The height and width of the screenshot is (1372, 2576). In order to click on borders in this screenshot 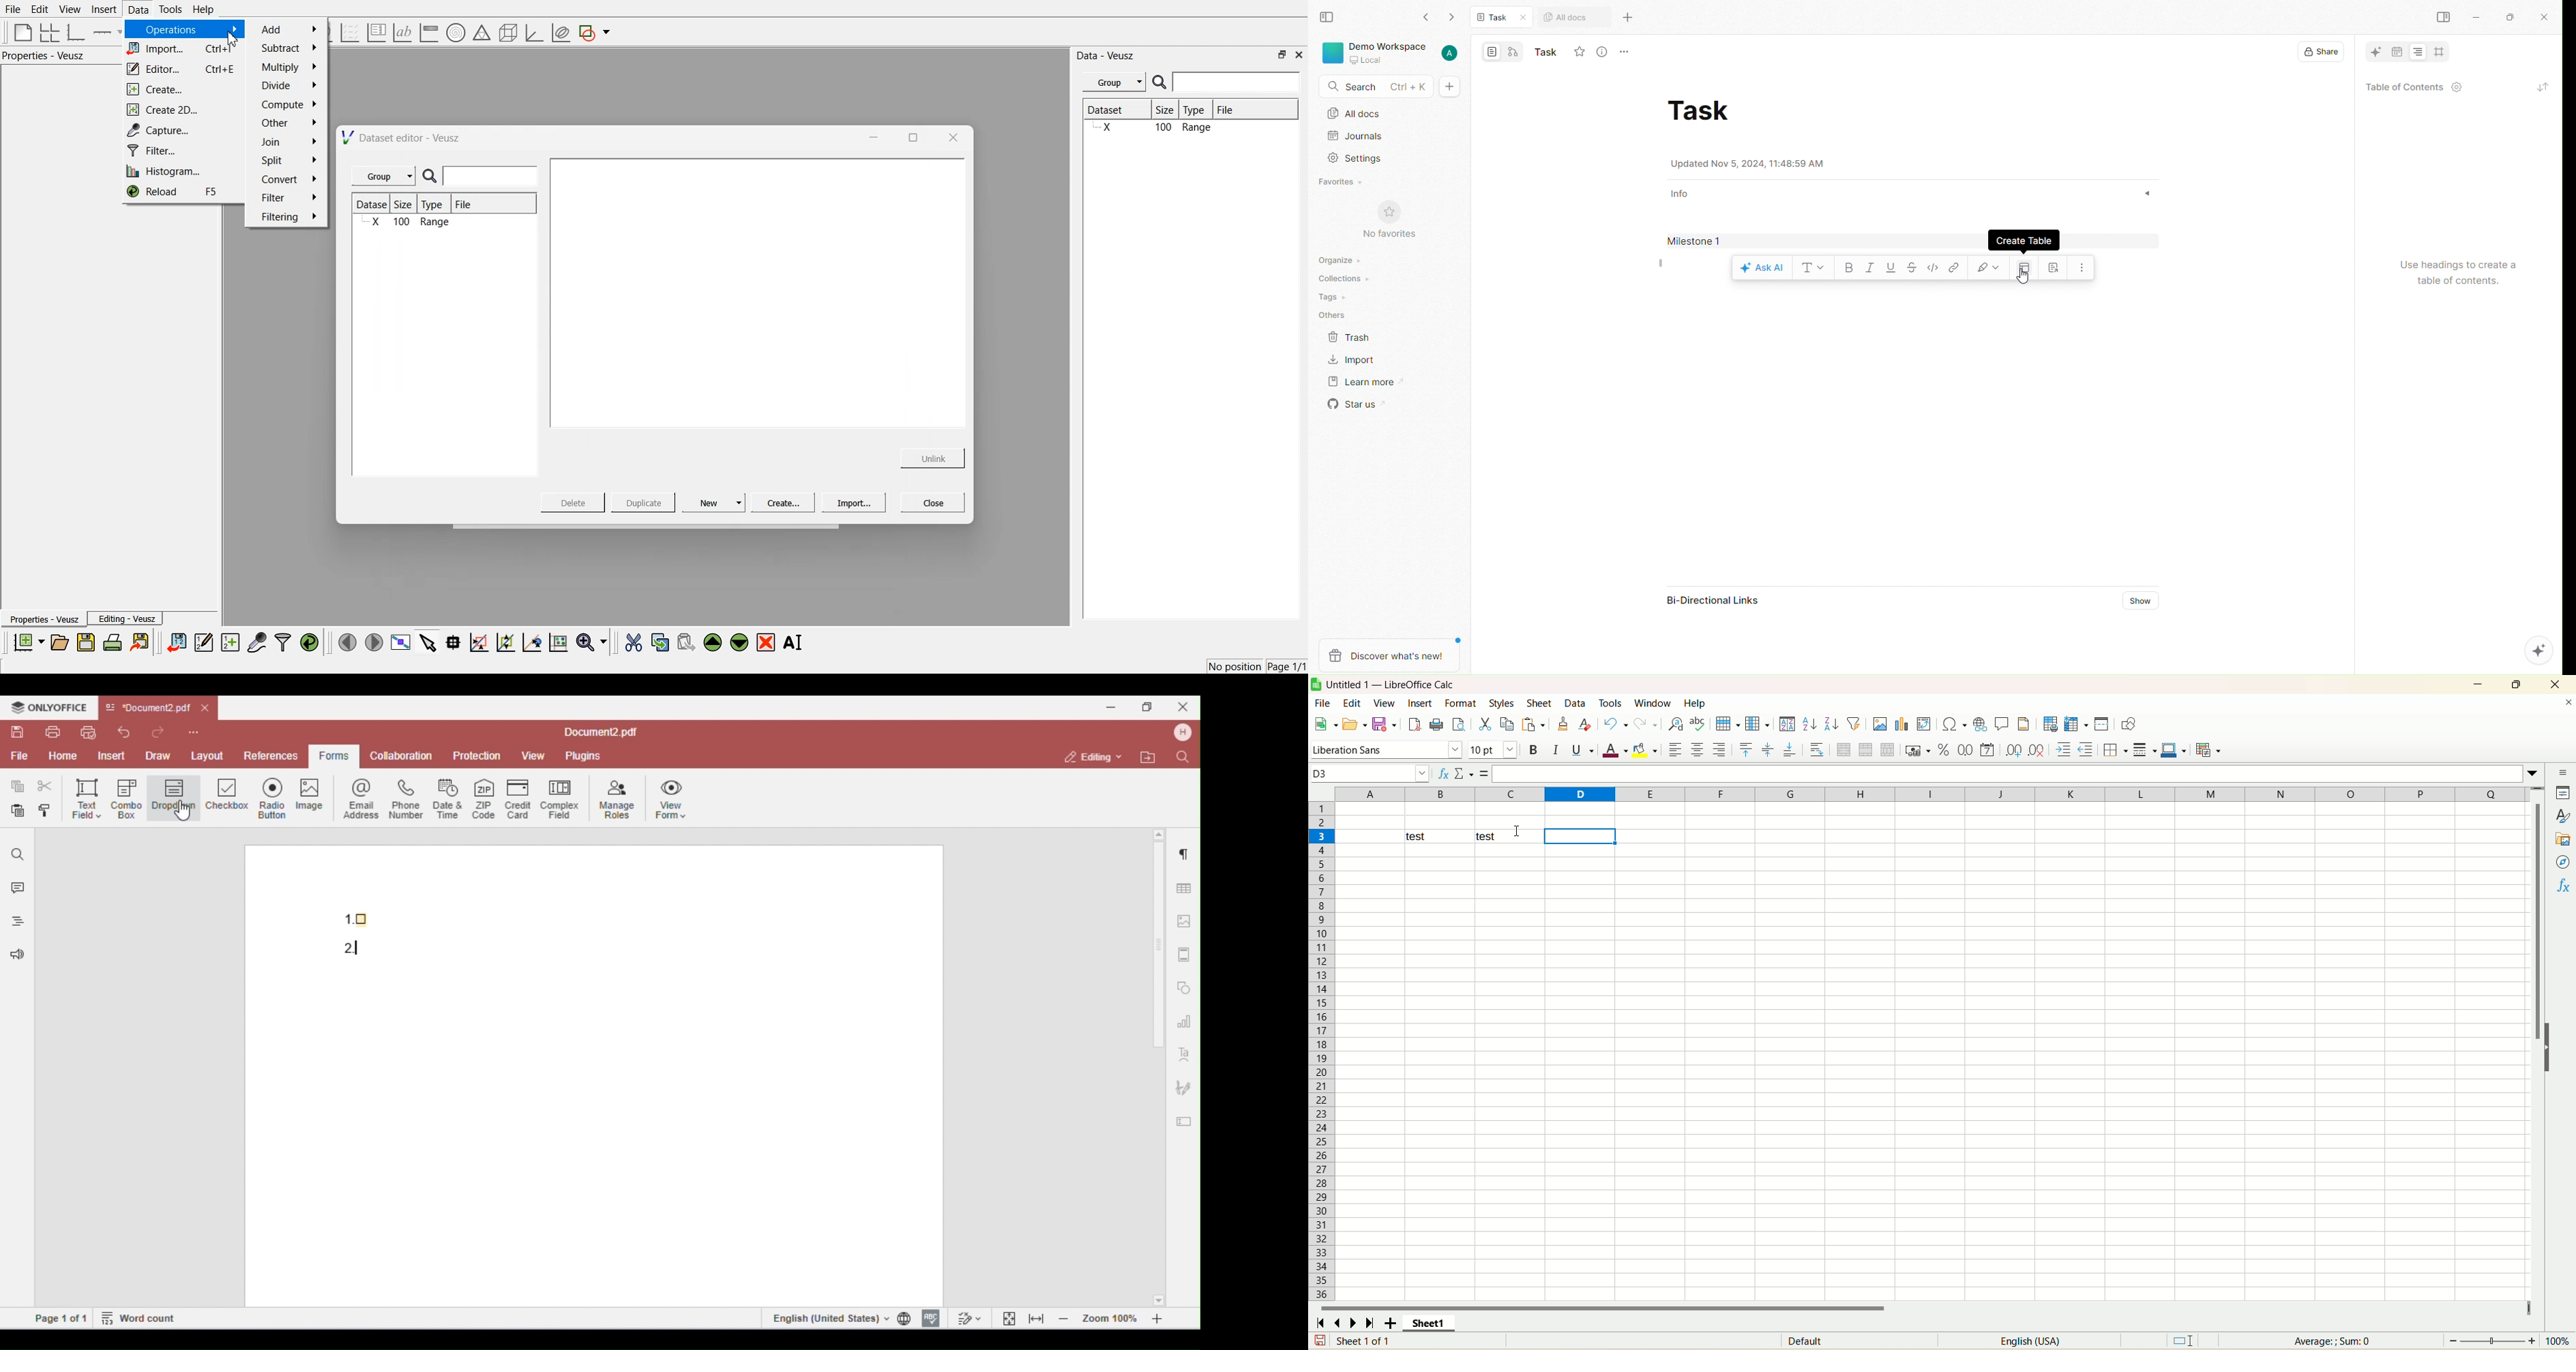, I will do `click(2116, 750)`.